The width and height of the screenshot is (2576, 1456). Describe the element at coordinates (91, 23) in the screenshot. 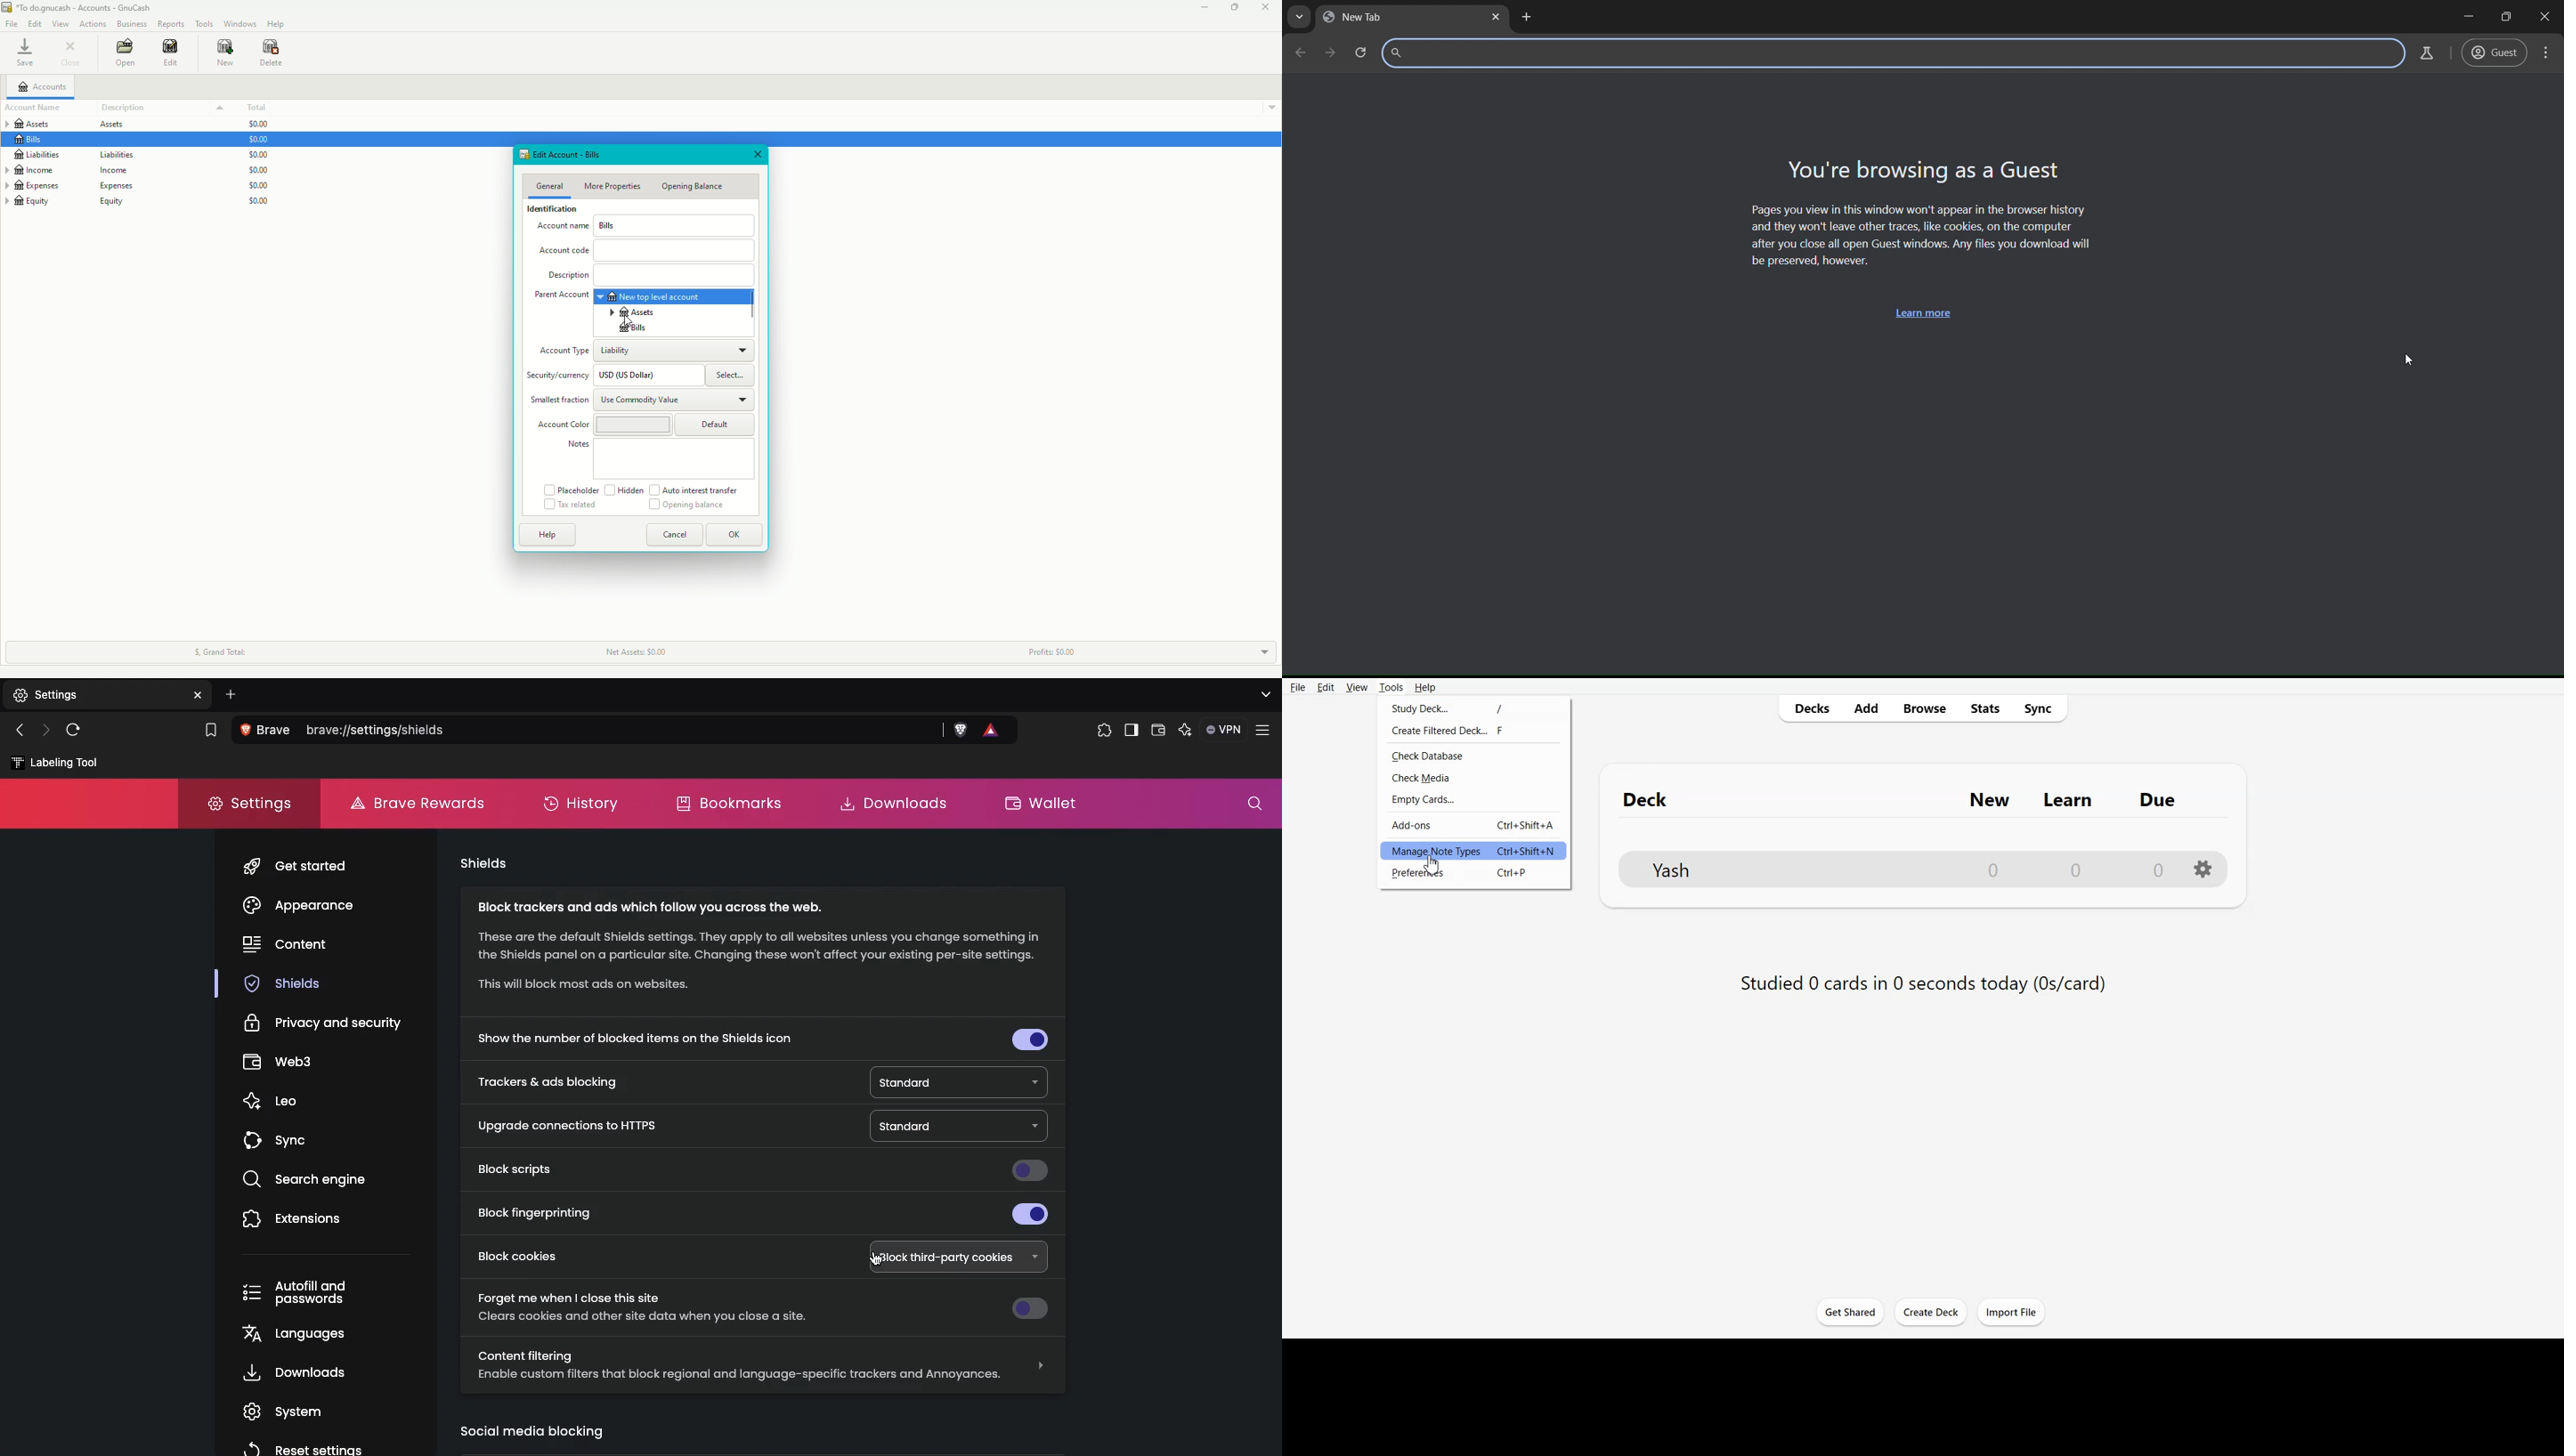

I see `Actions` at that location.